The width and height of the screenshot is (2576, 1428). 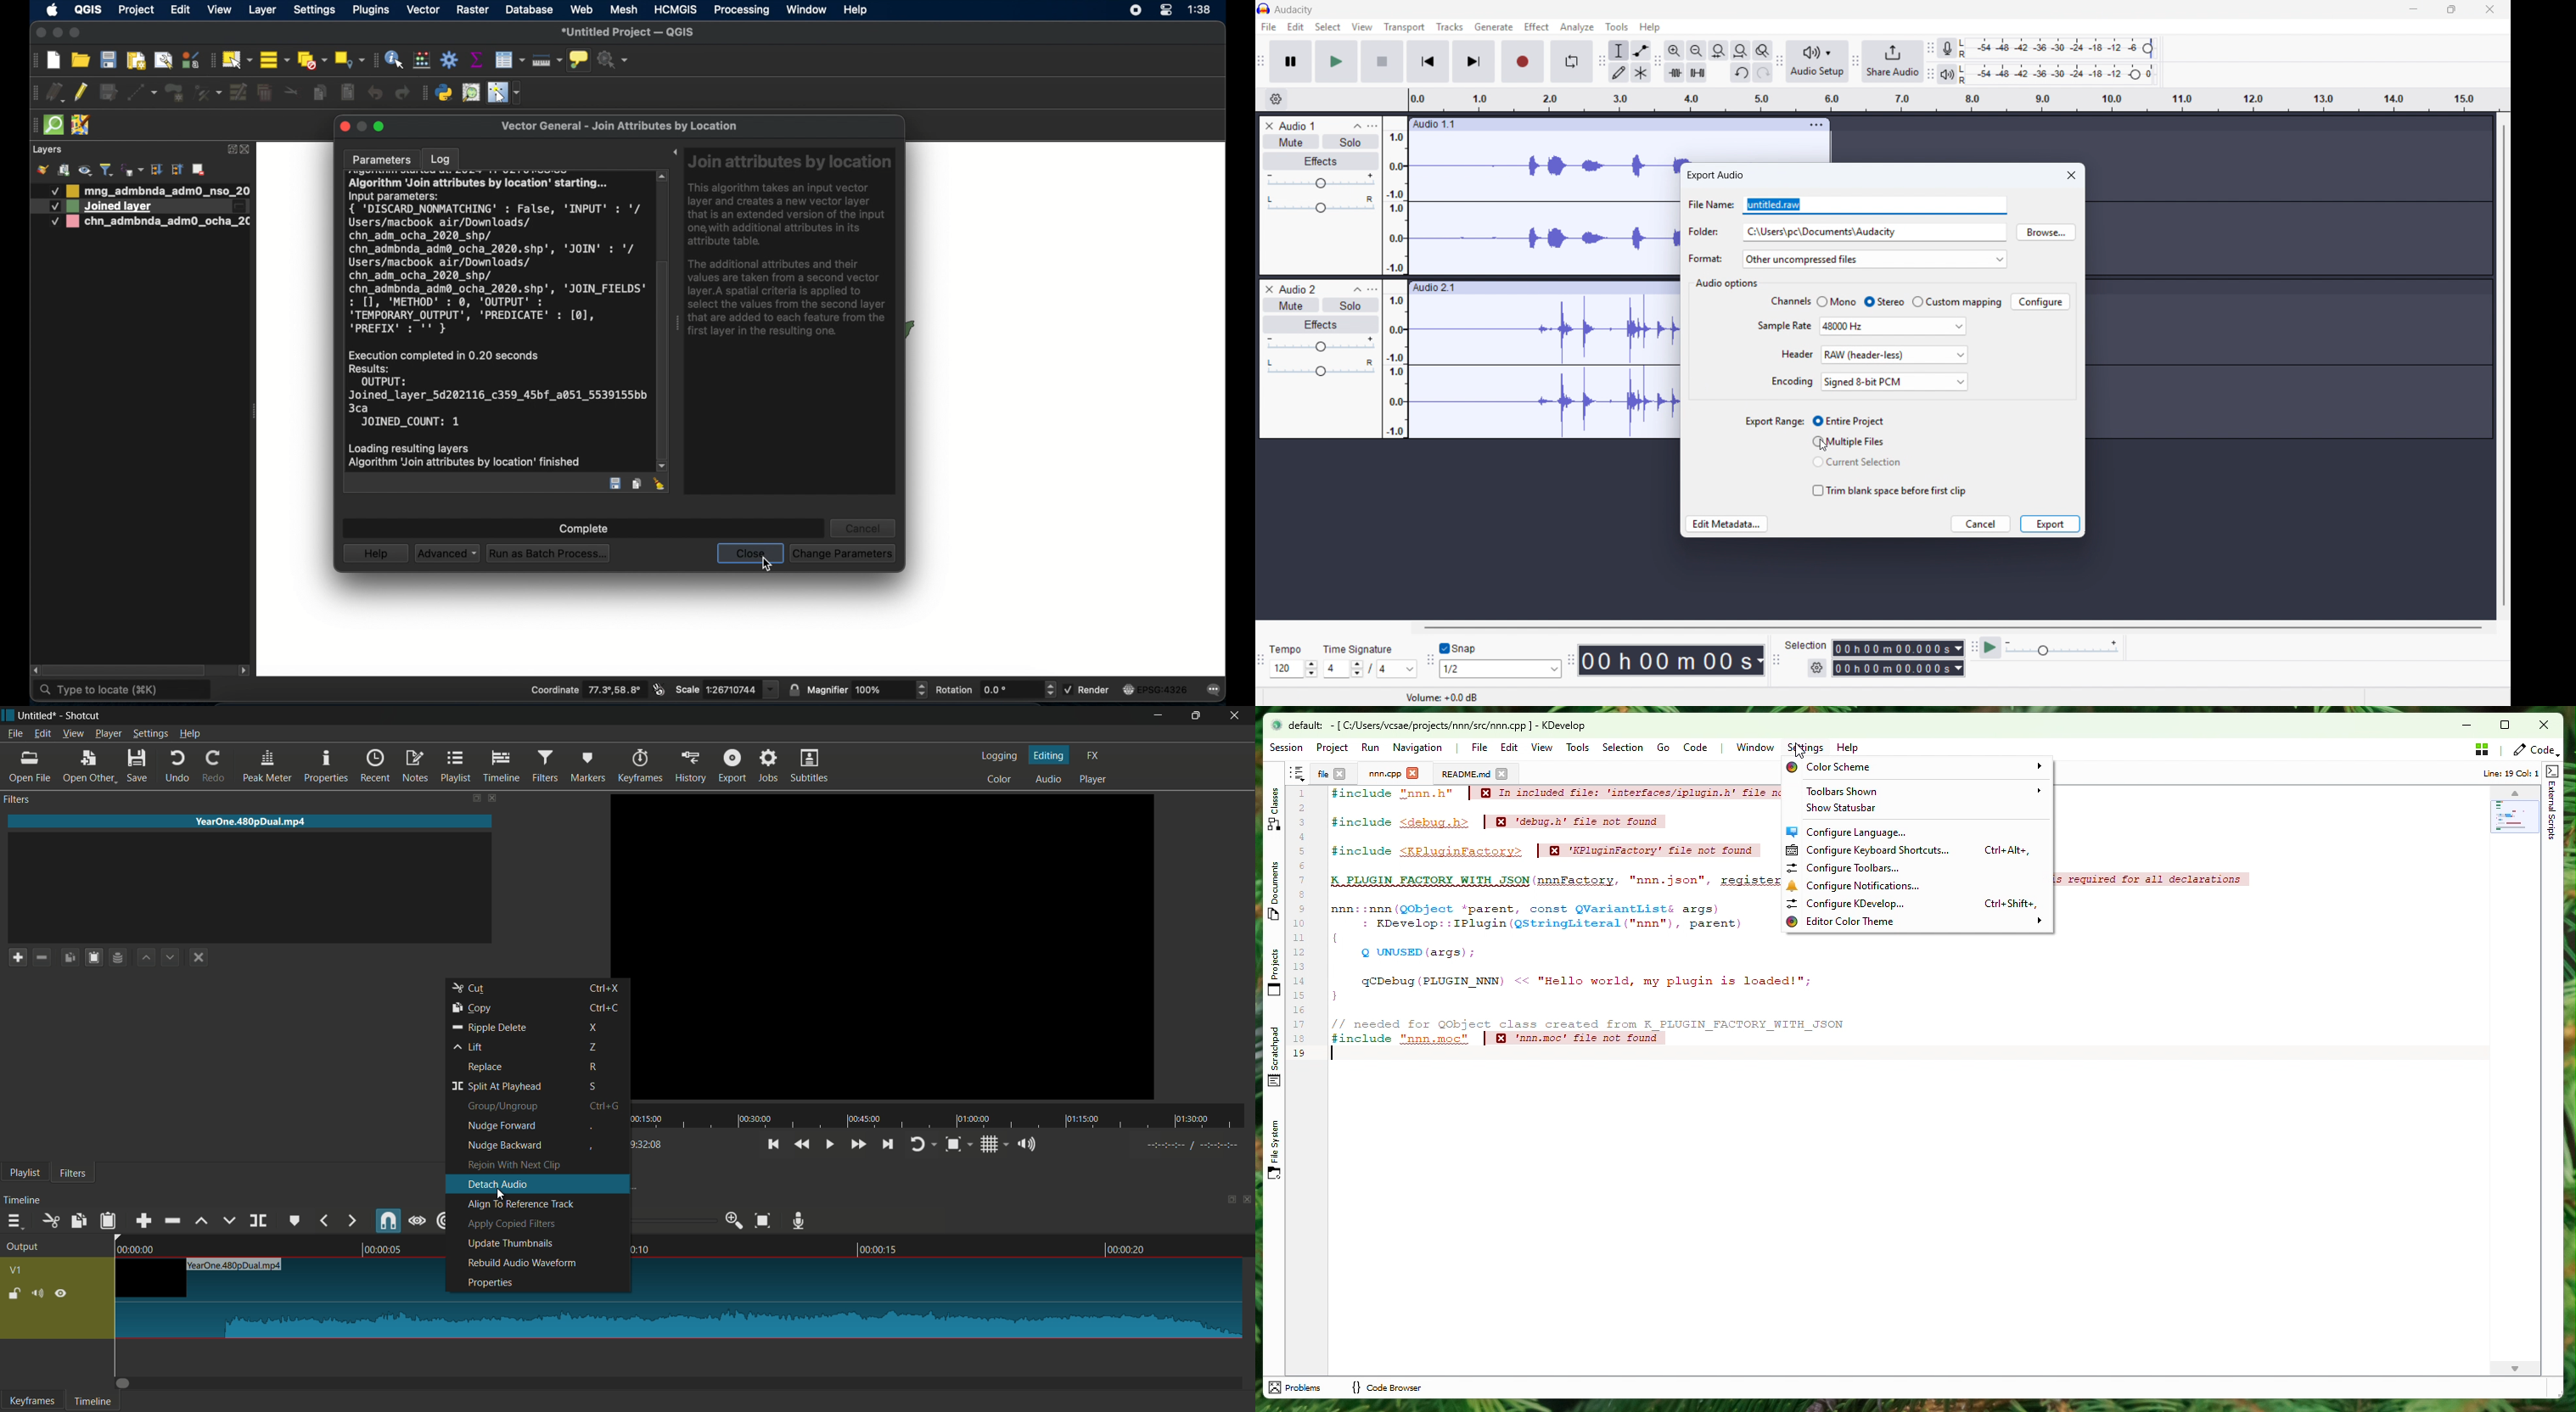 What do you see at coordinates (590, 1128) in the screenshot?
I see `keyboard shortcut` at bounding box center [590, 1128].